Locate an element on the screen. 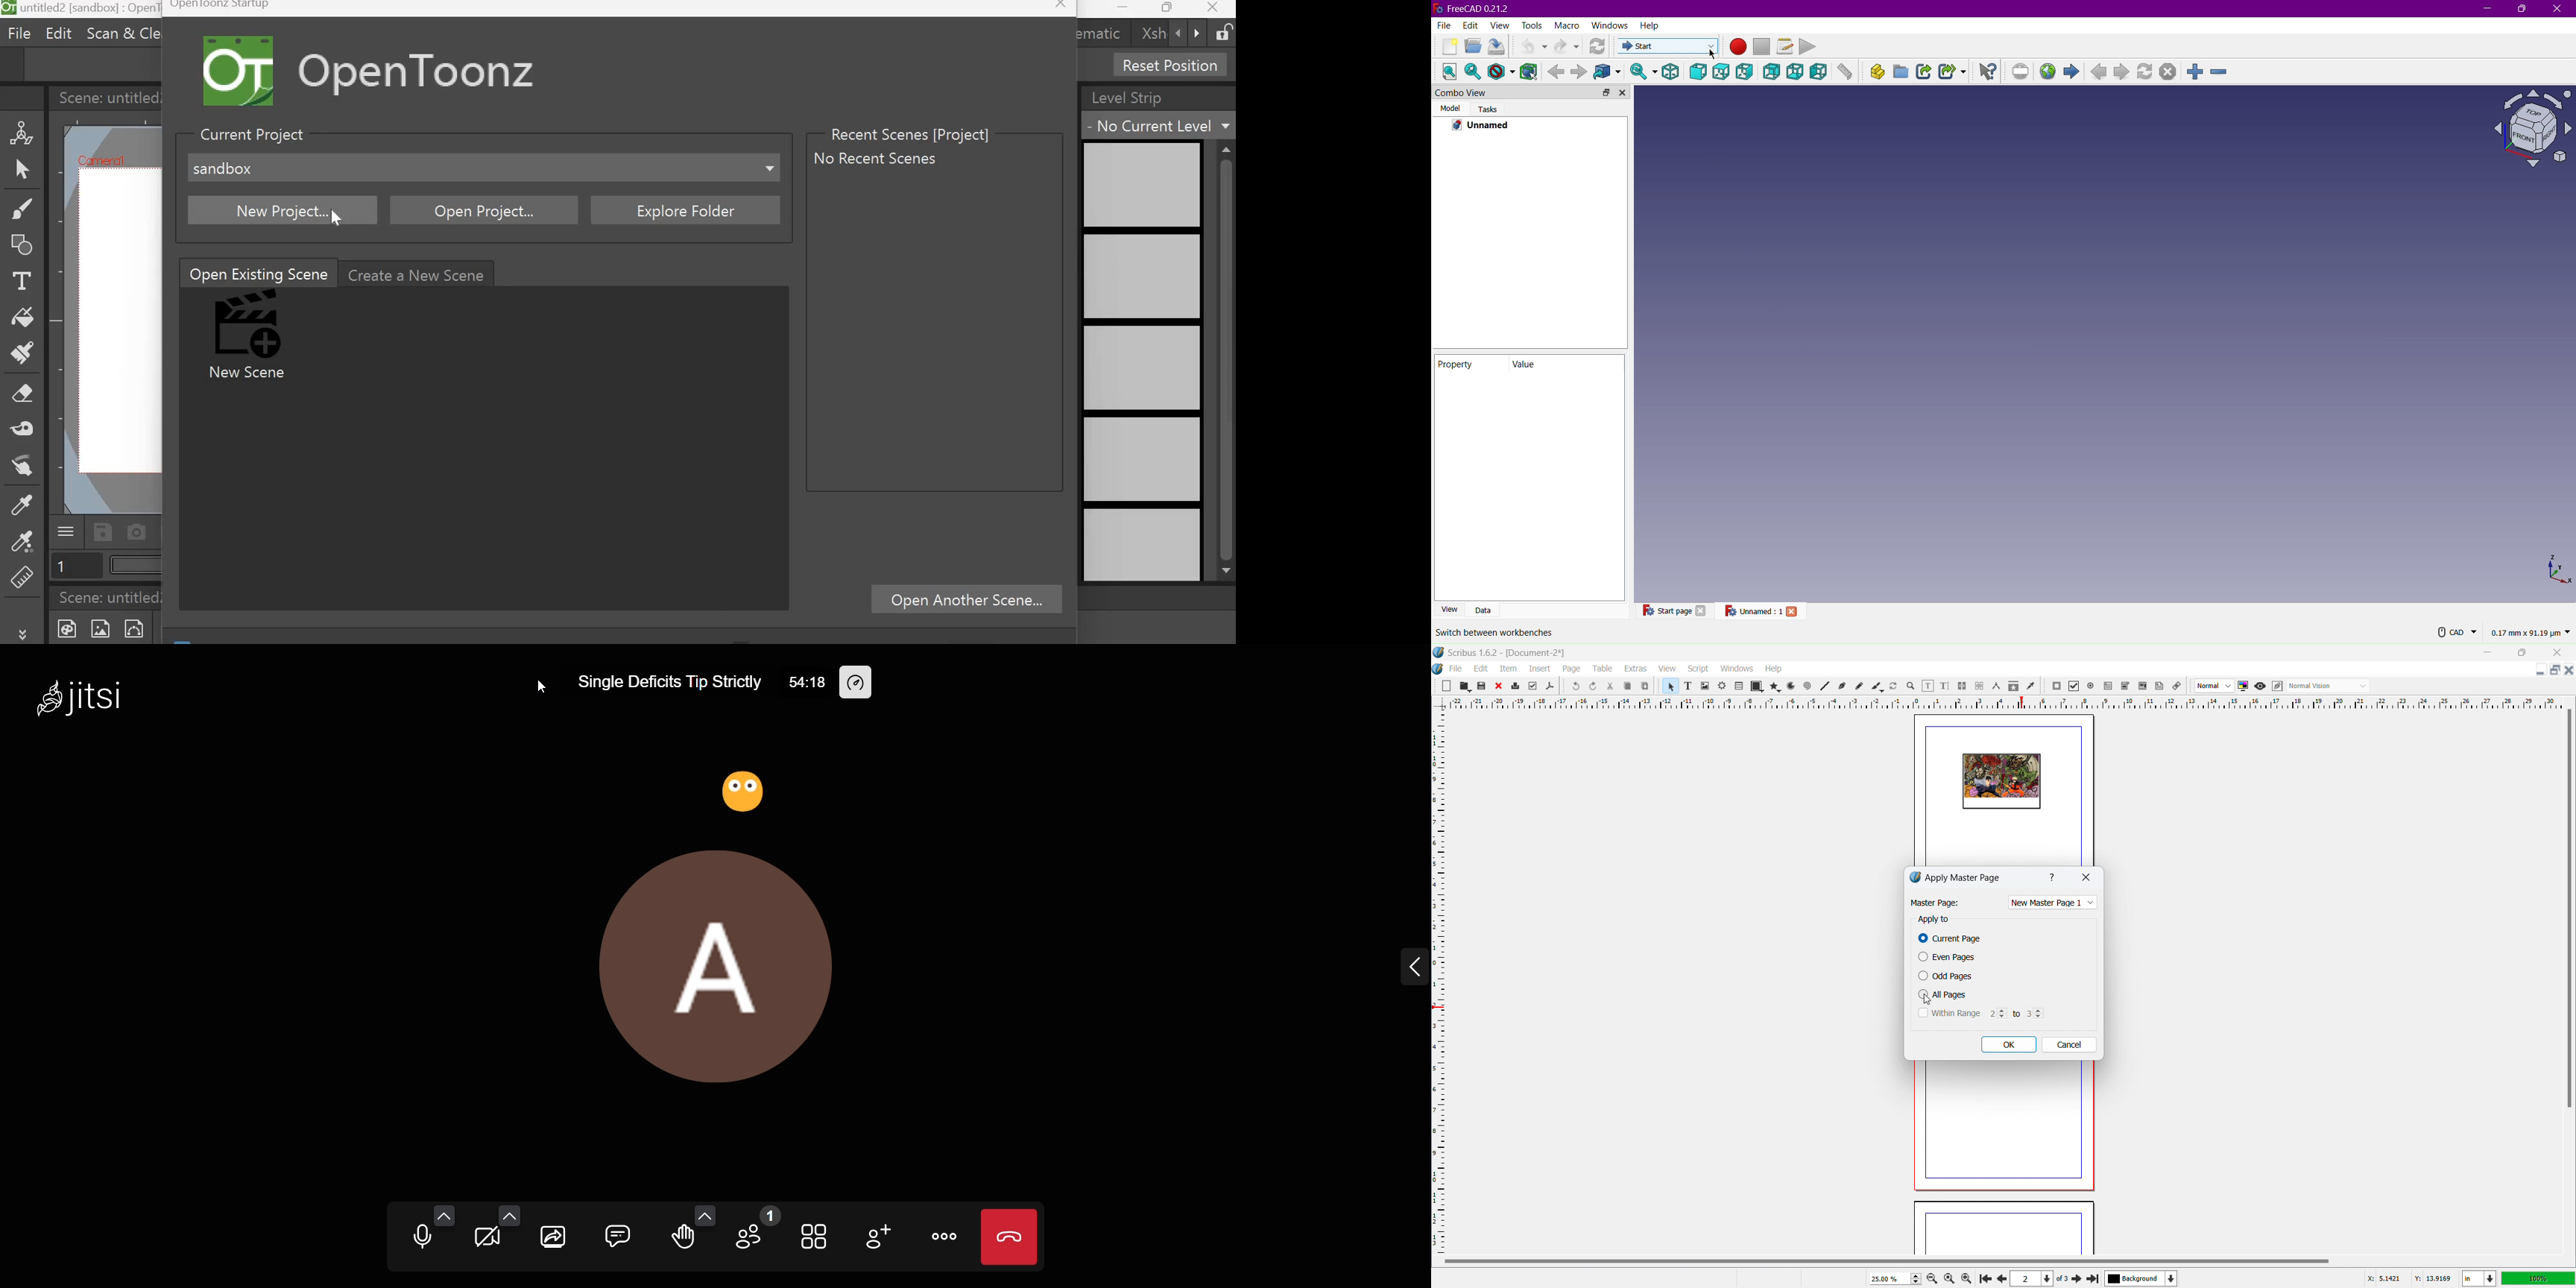 This screenshot has height=1288, width=2576. table is located at coordinates (1603, 668).